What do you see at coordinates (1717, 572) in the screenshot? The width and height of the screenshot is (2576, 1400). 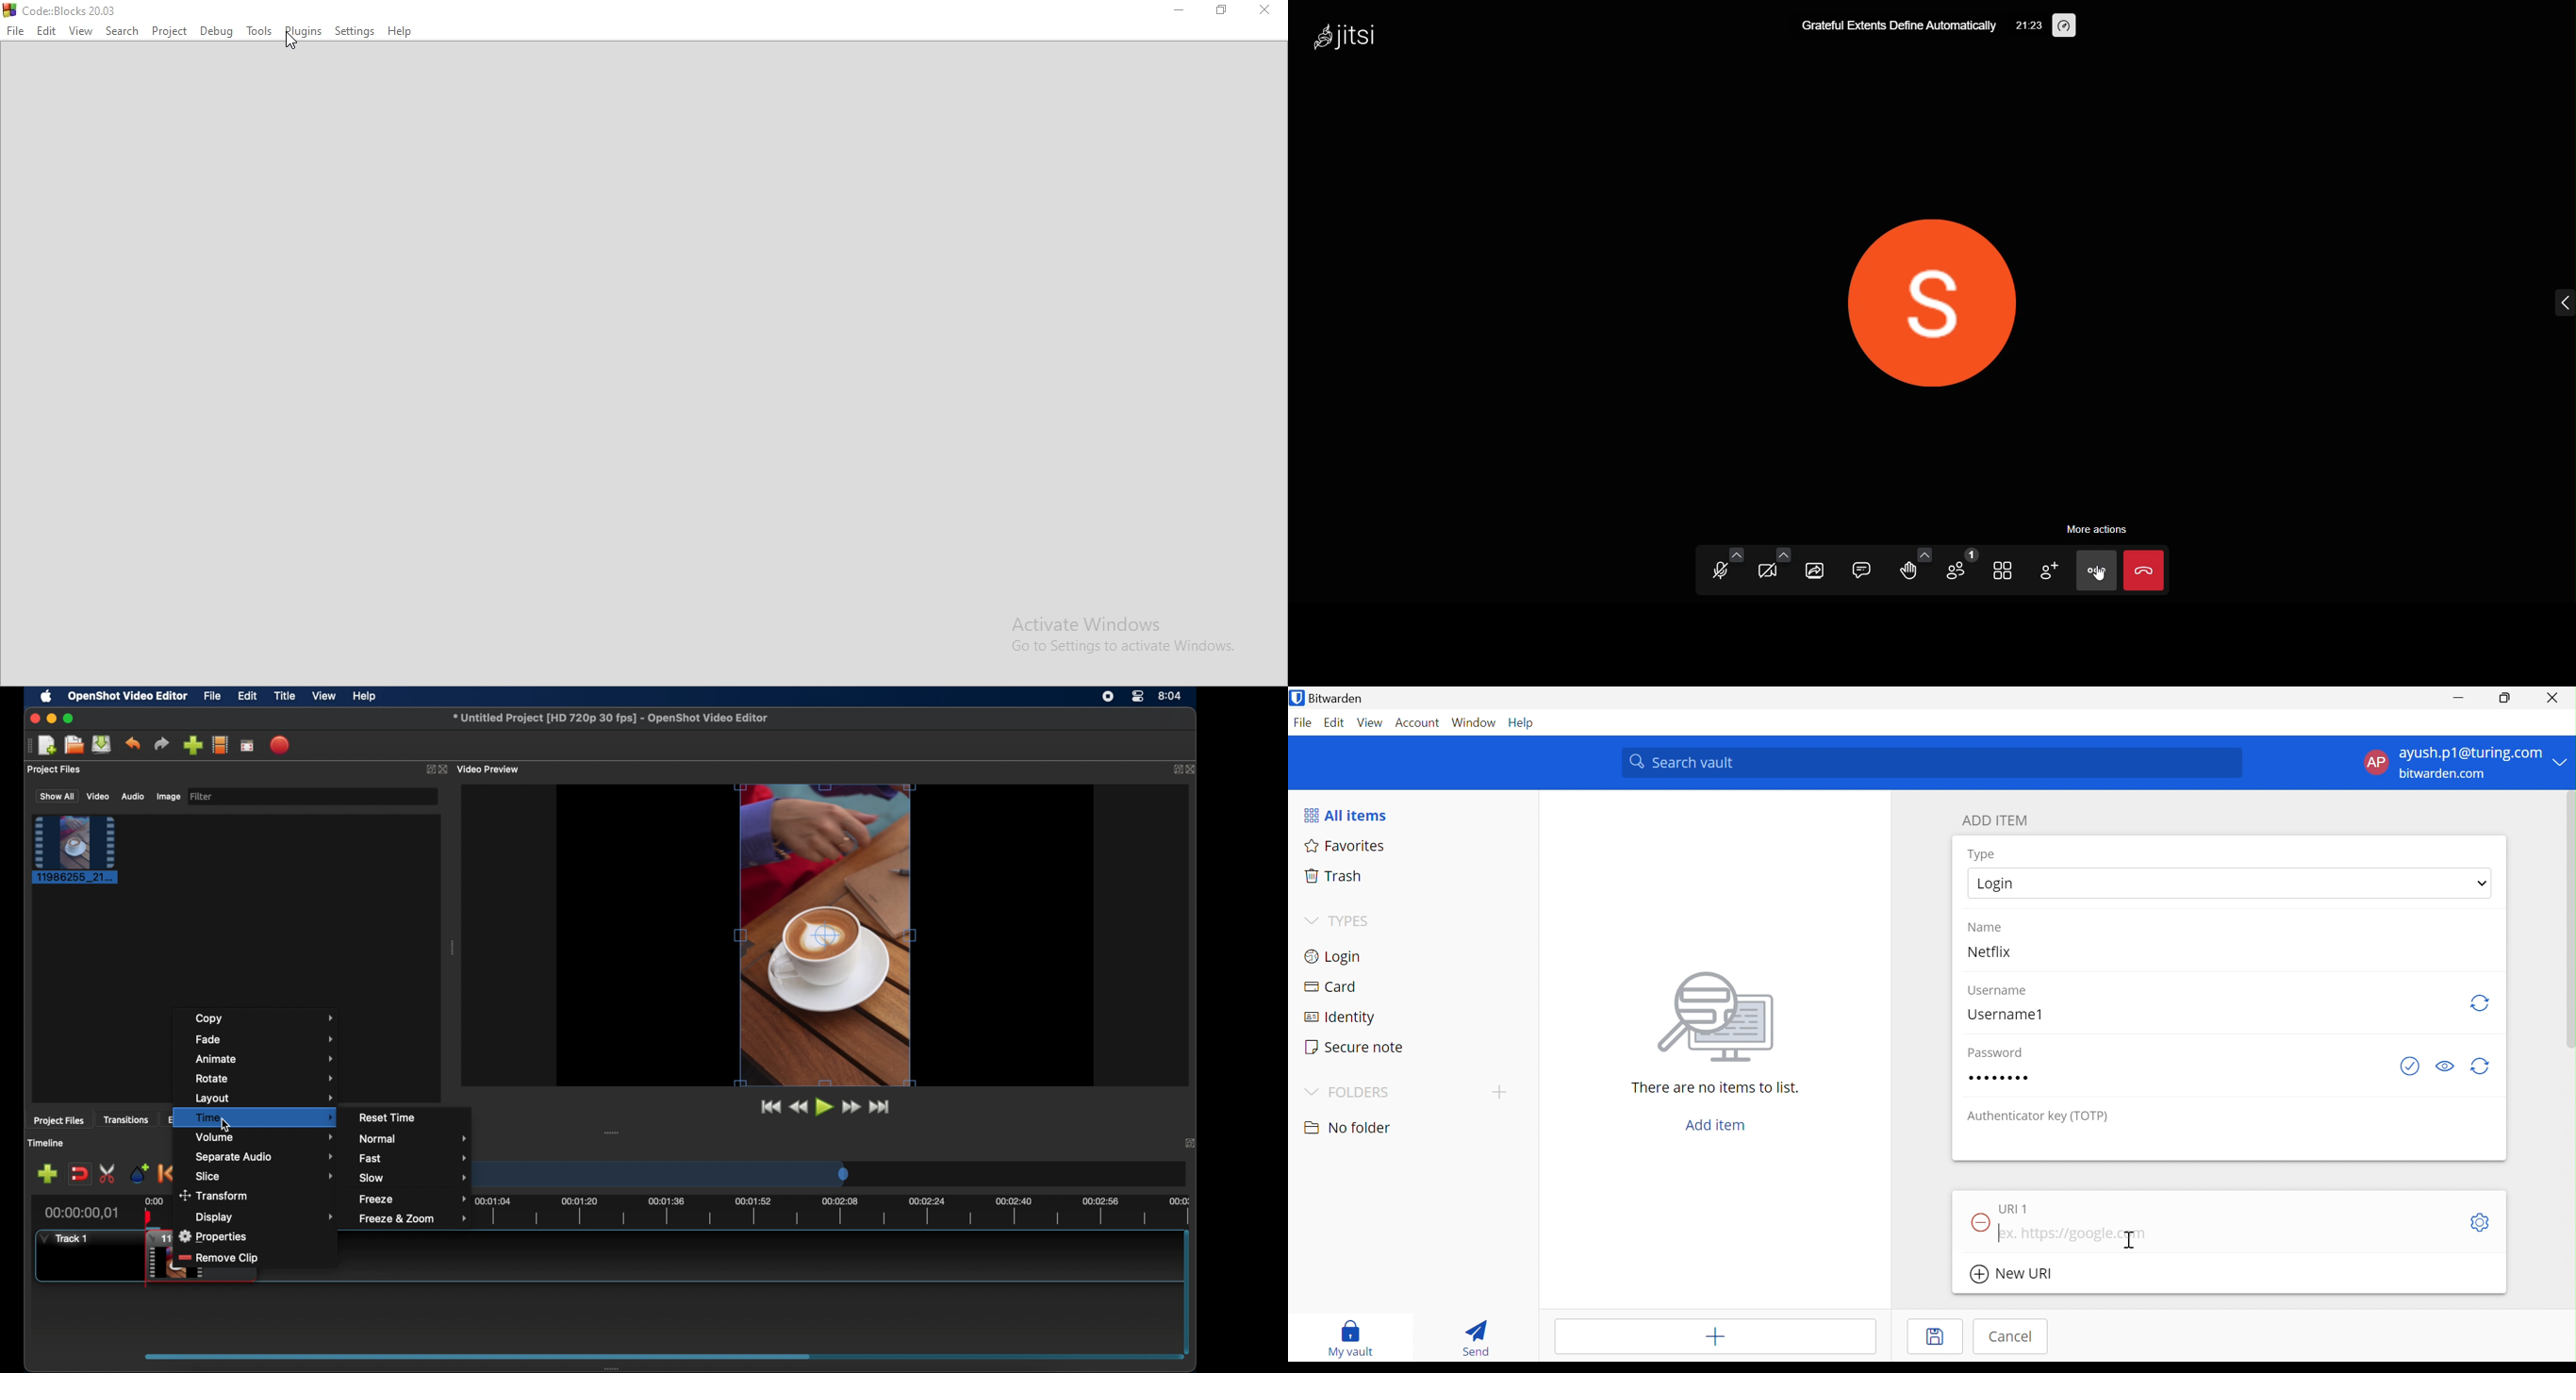 I see `microphone` at bounding box center [1717, 572].